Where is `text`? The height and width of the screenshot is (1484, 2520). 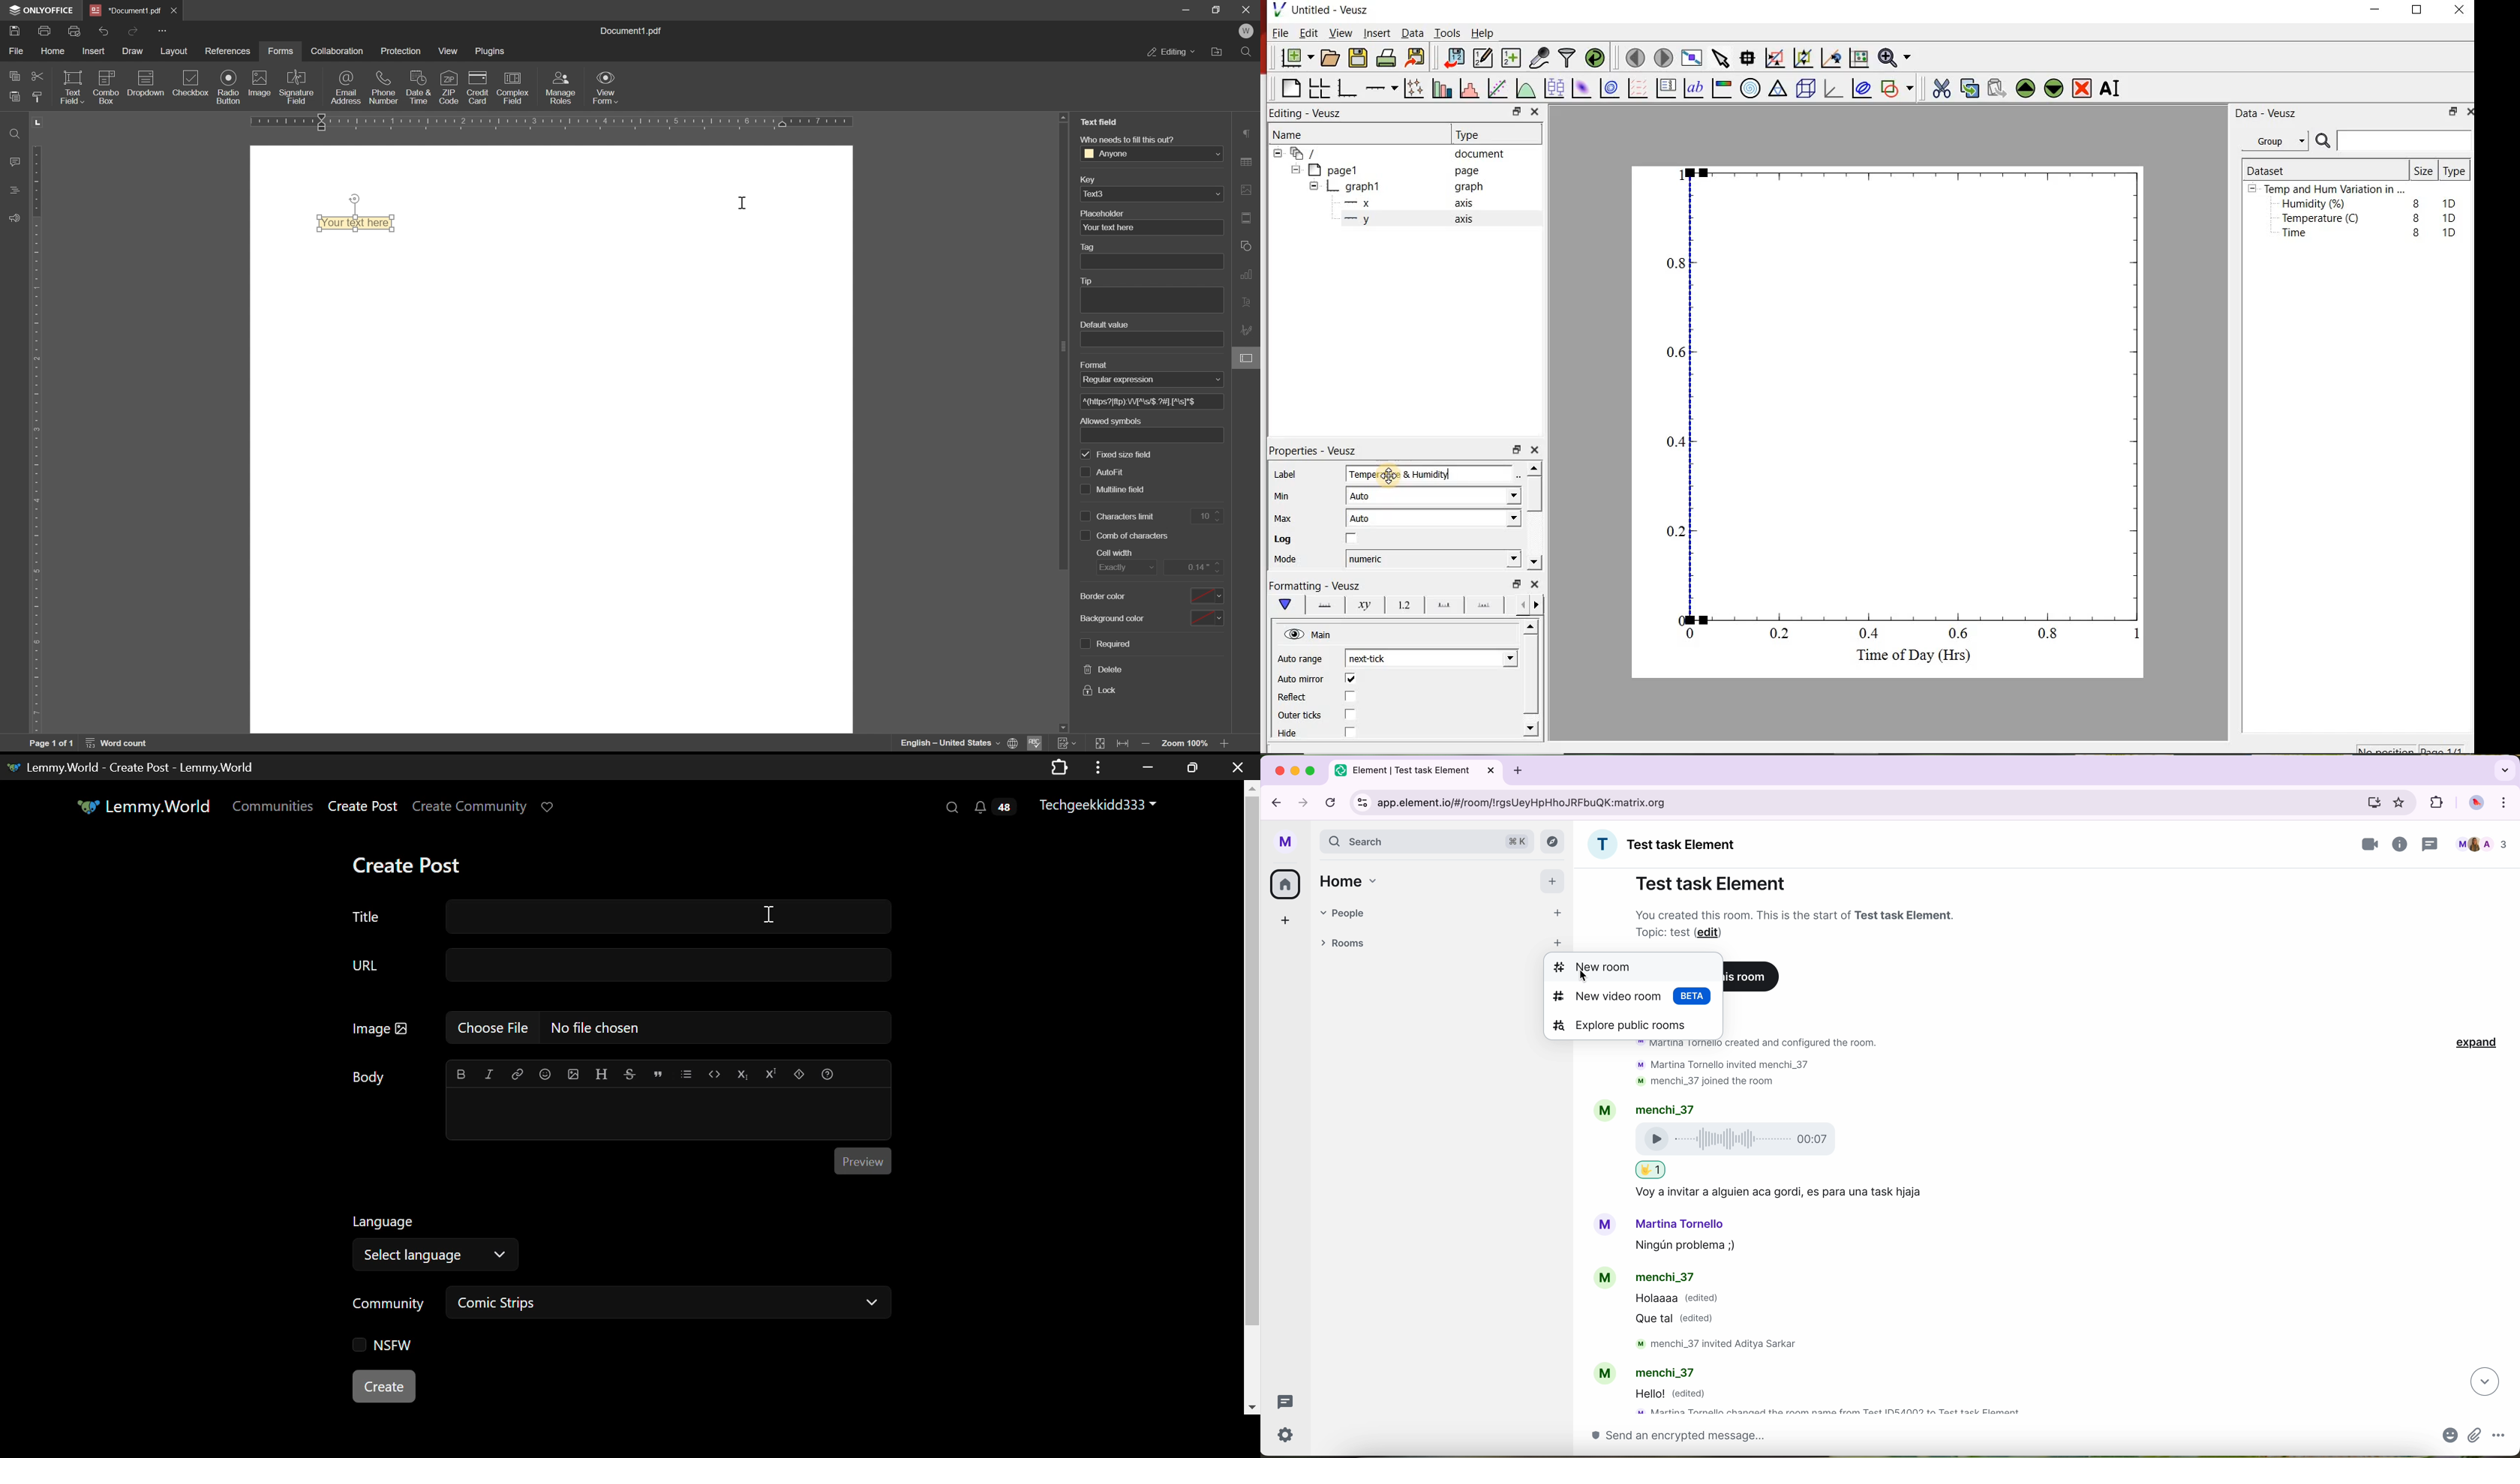 text is located at coordinates (1790, 1194).